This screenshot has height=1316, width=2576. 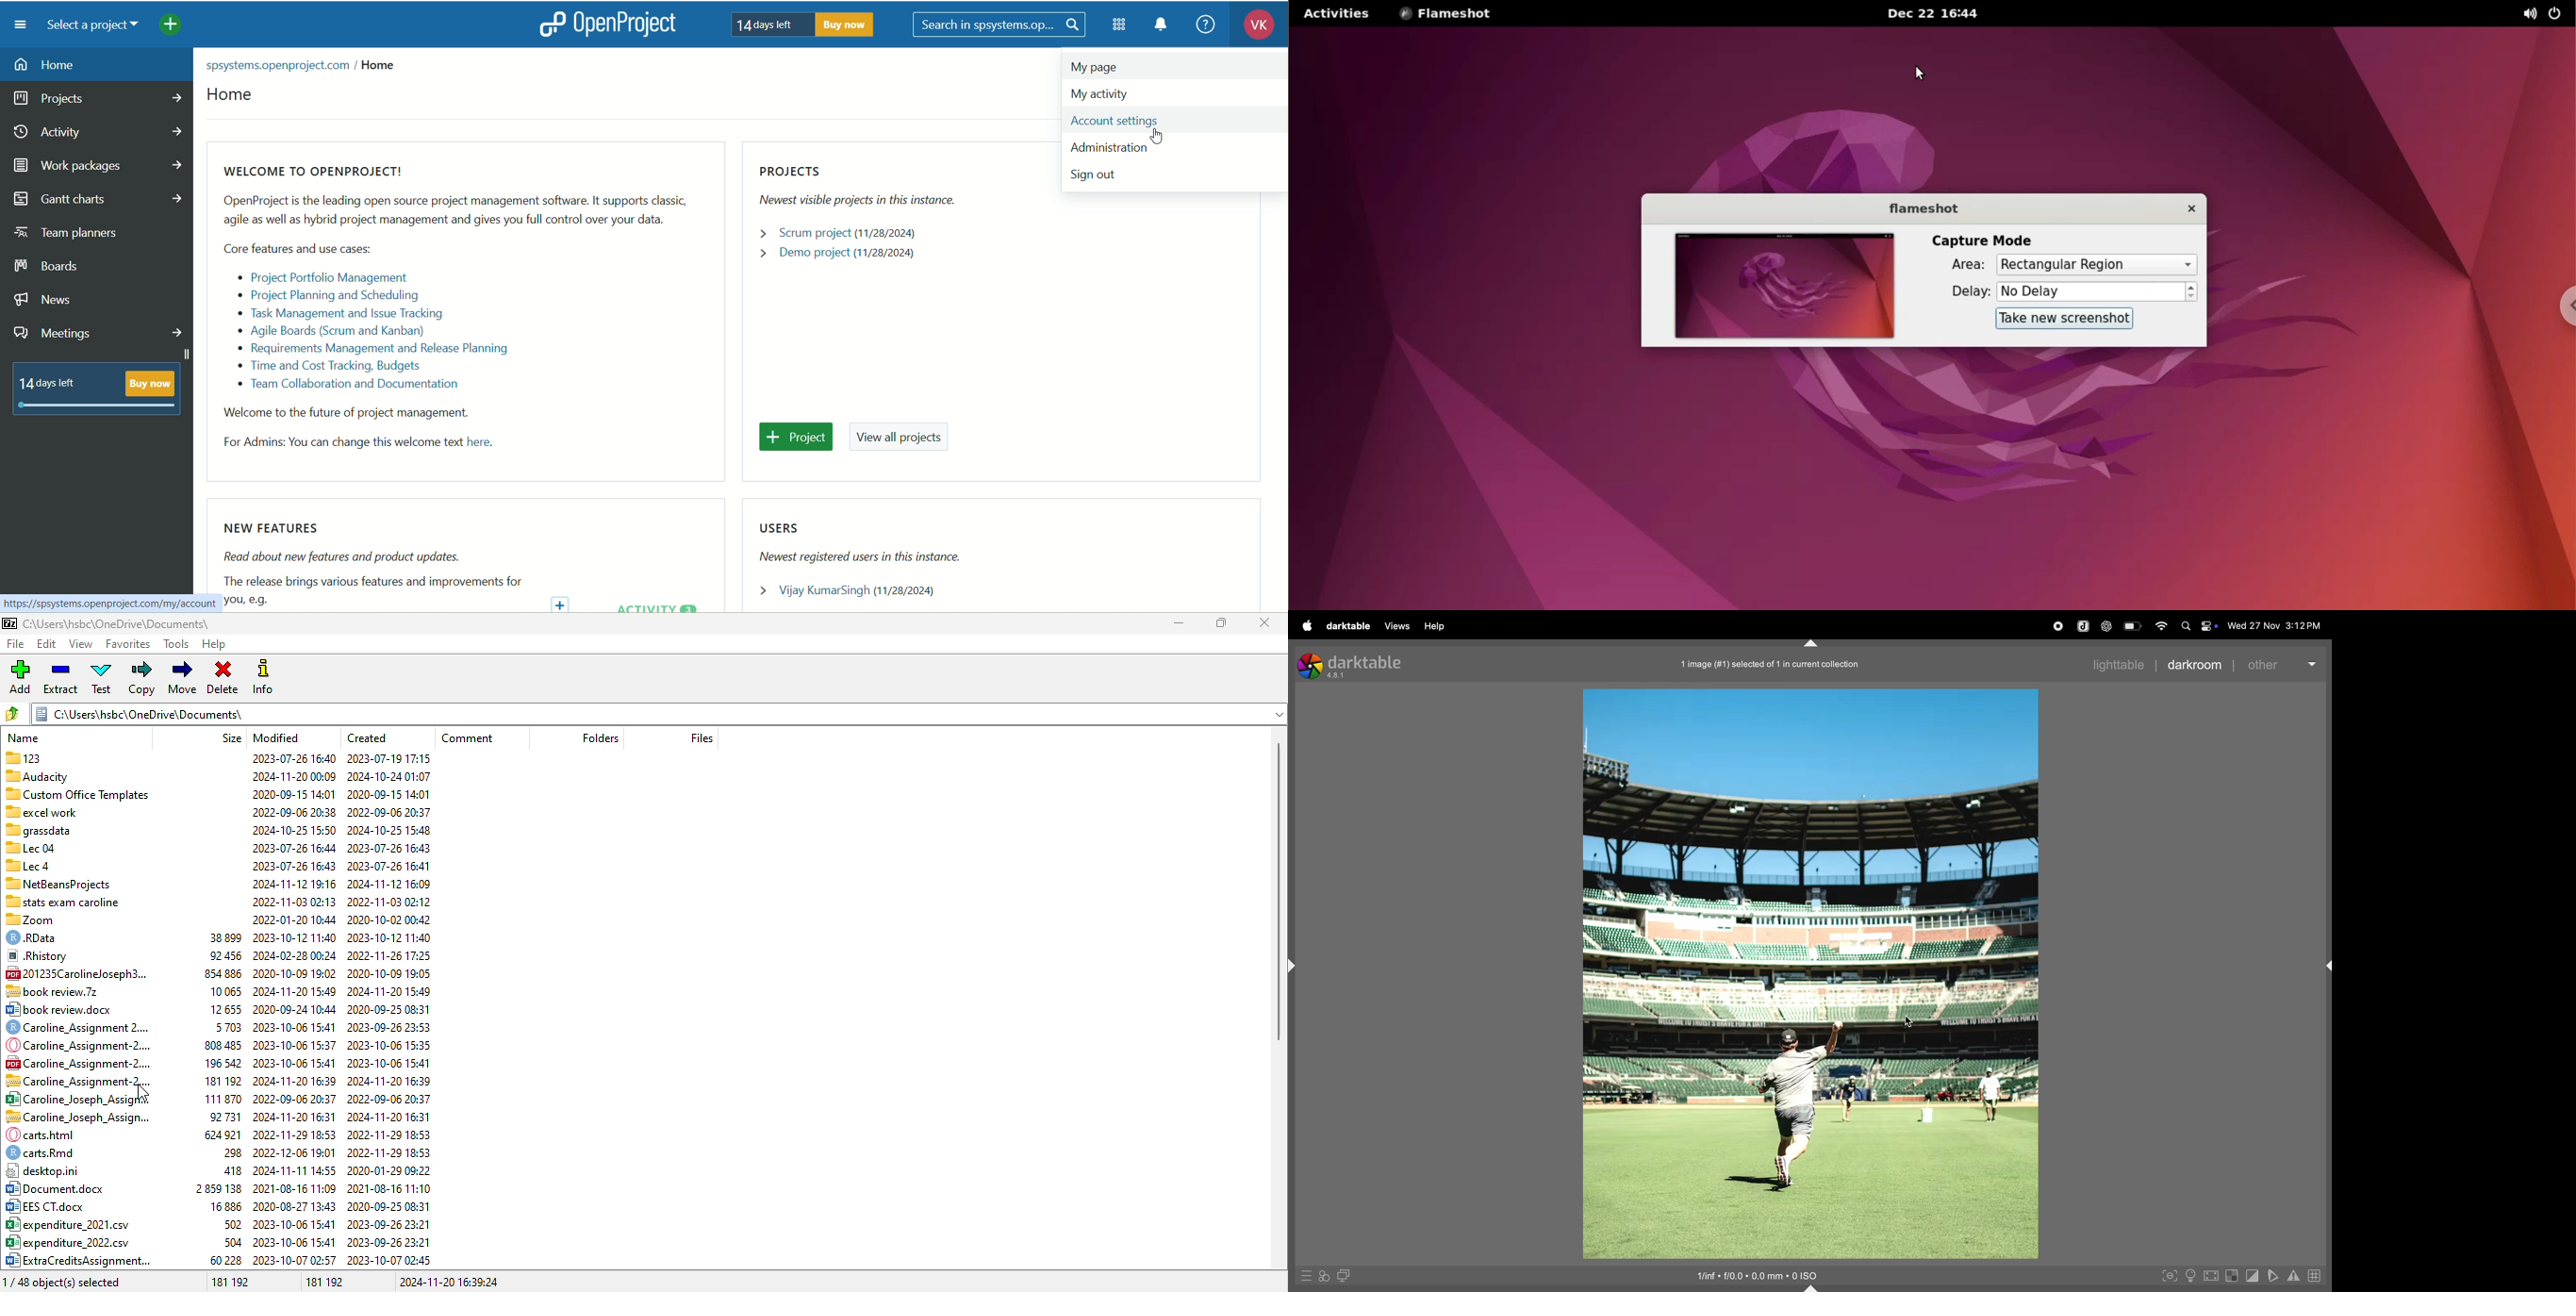 I want to click on toggle high quality processing, so click(x=2211, y=1276).